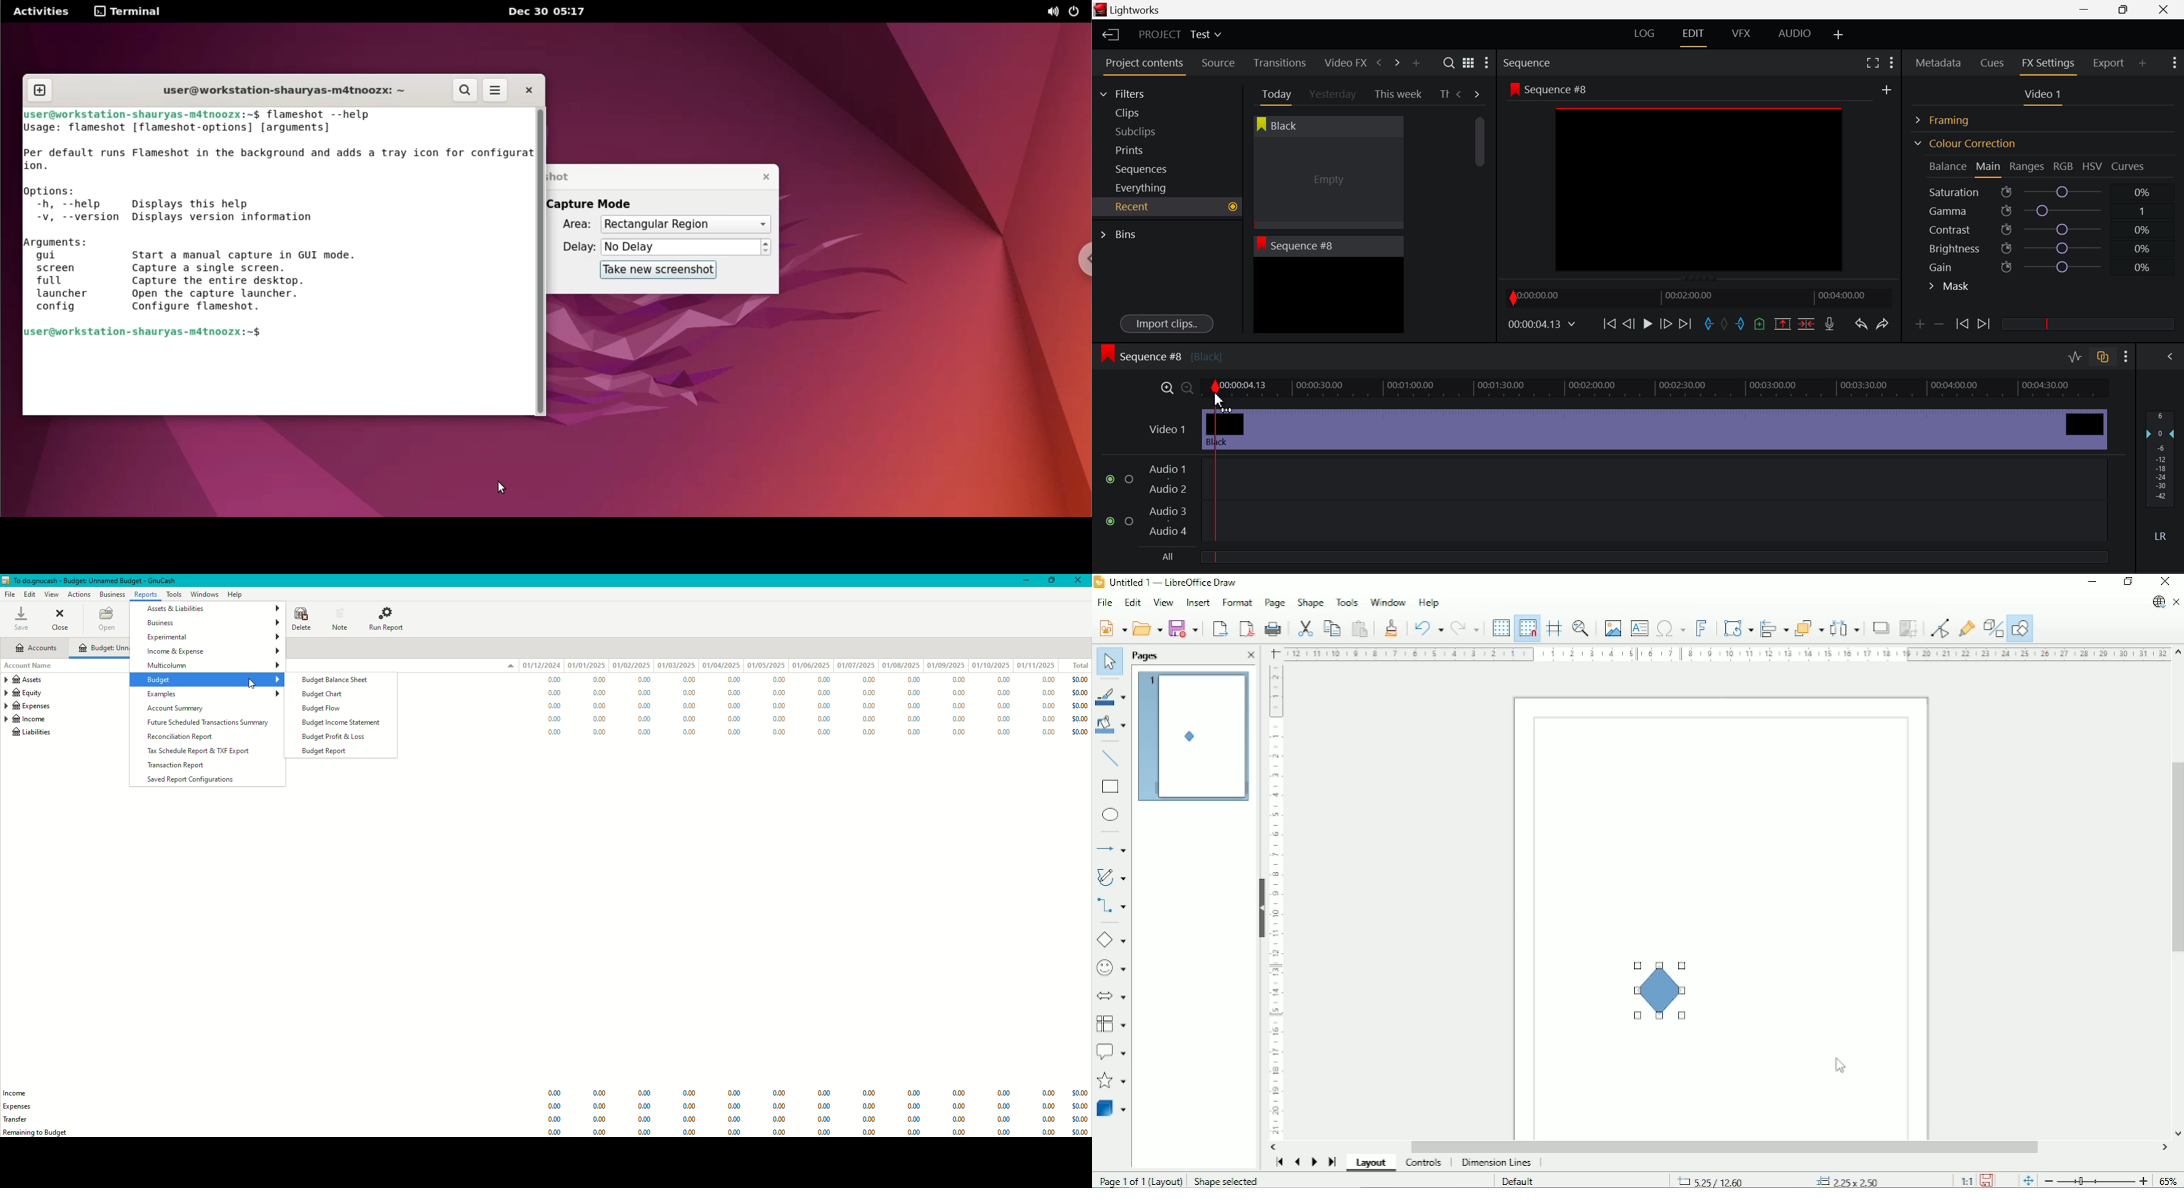  What do you see at coordinates (1113, 759) in the screenshot?
I see `Insert line` at bounding box center [1113, 759].